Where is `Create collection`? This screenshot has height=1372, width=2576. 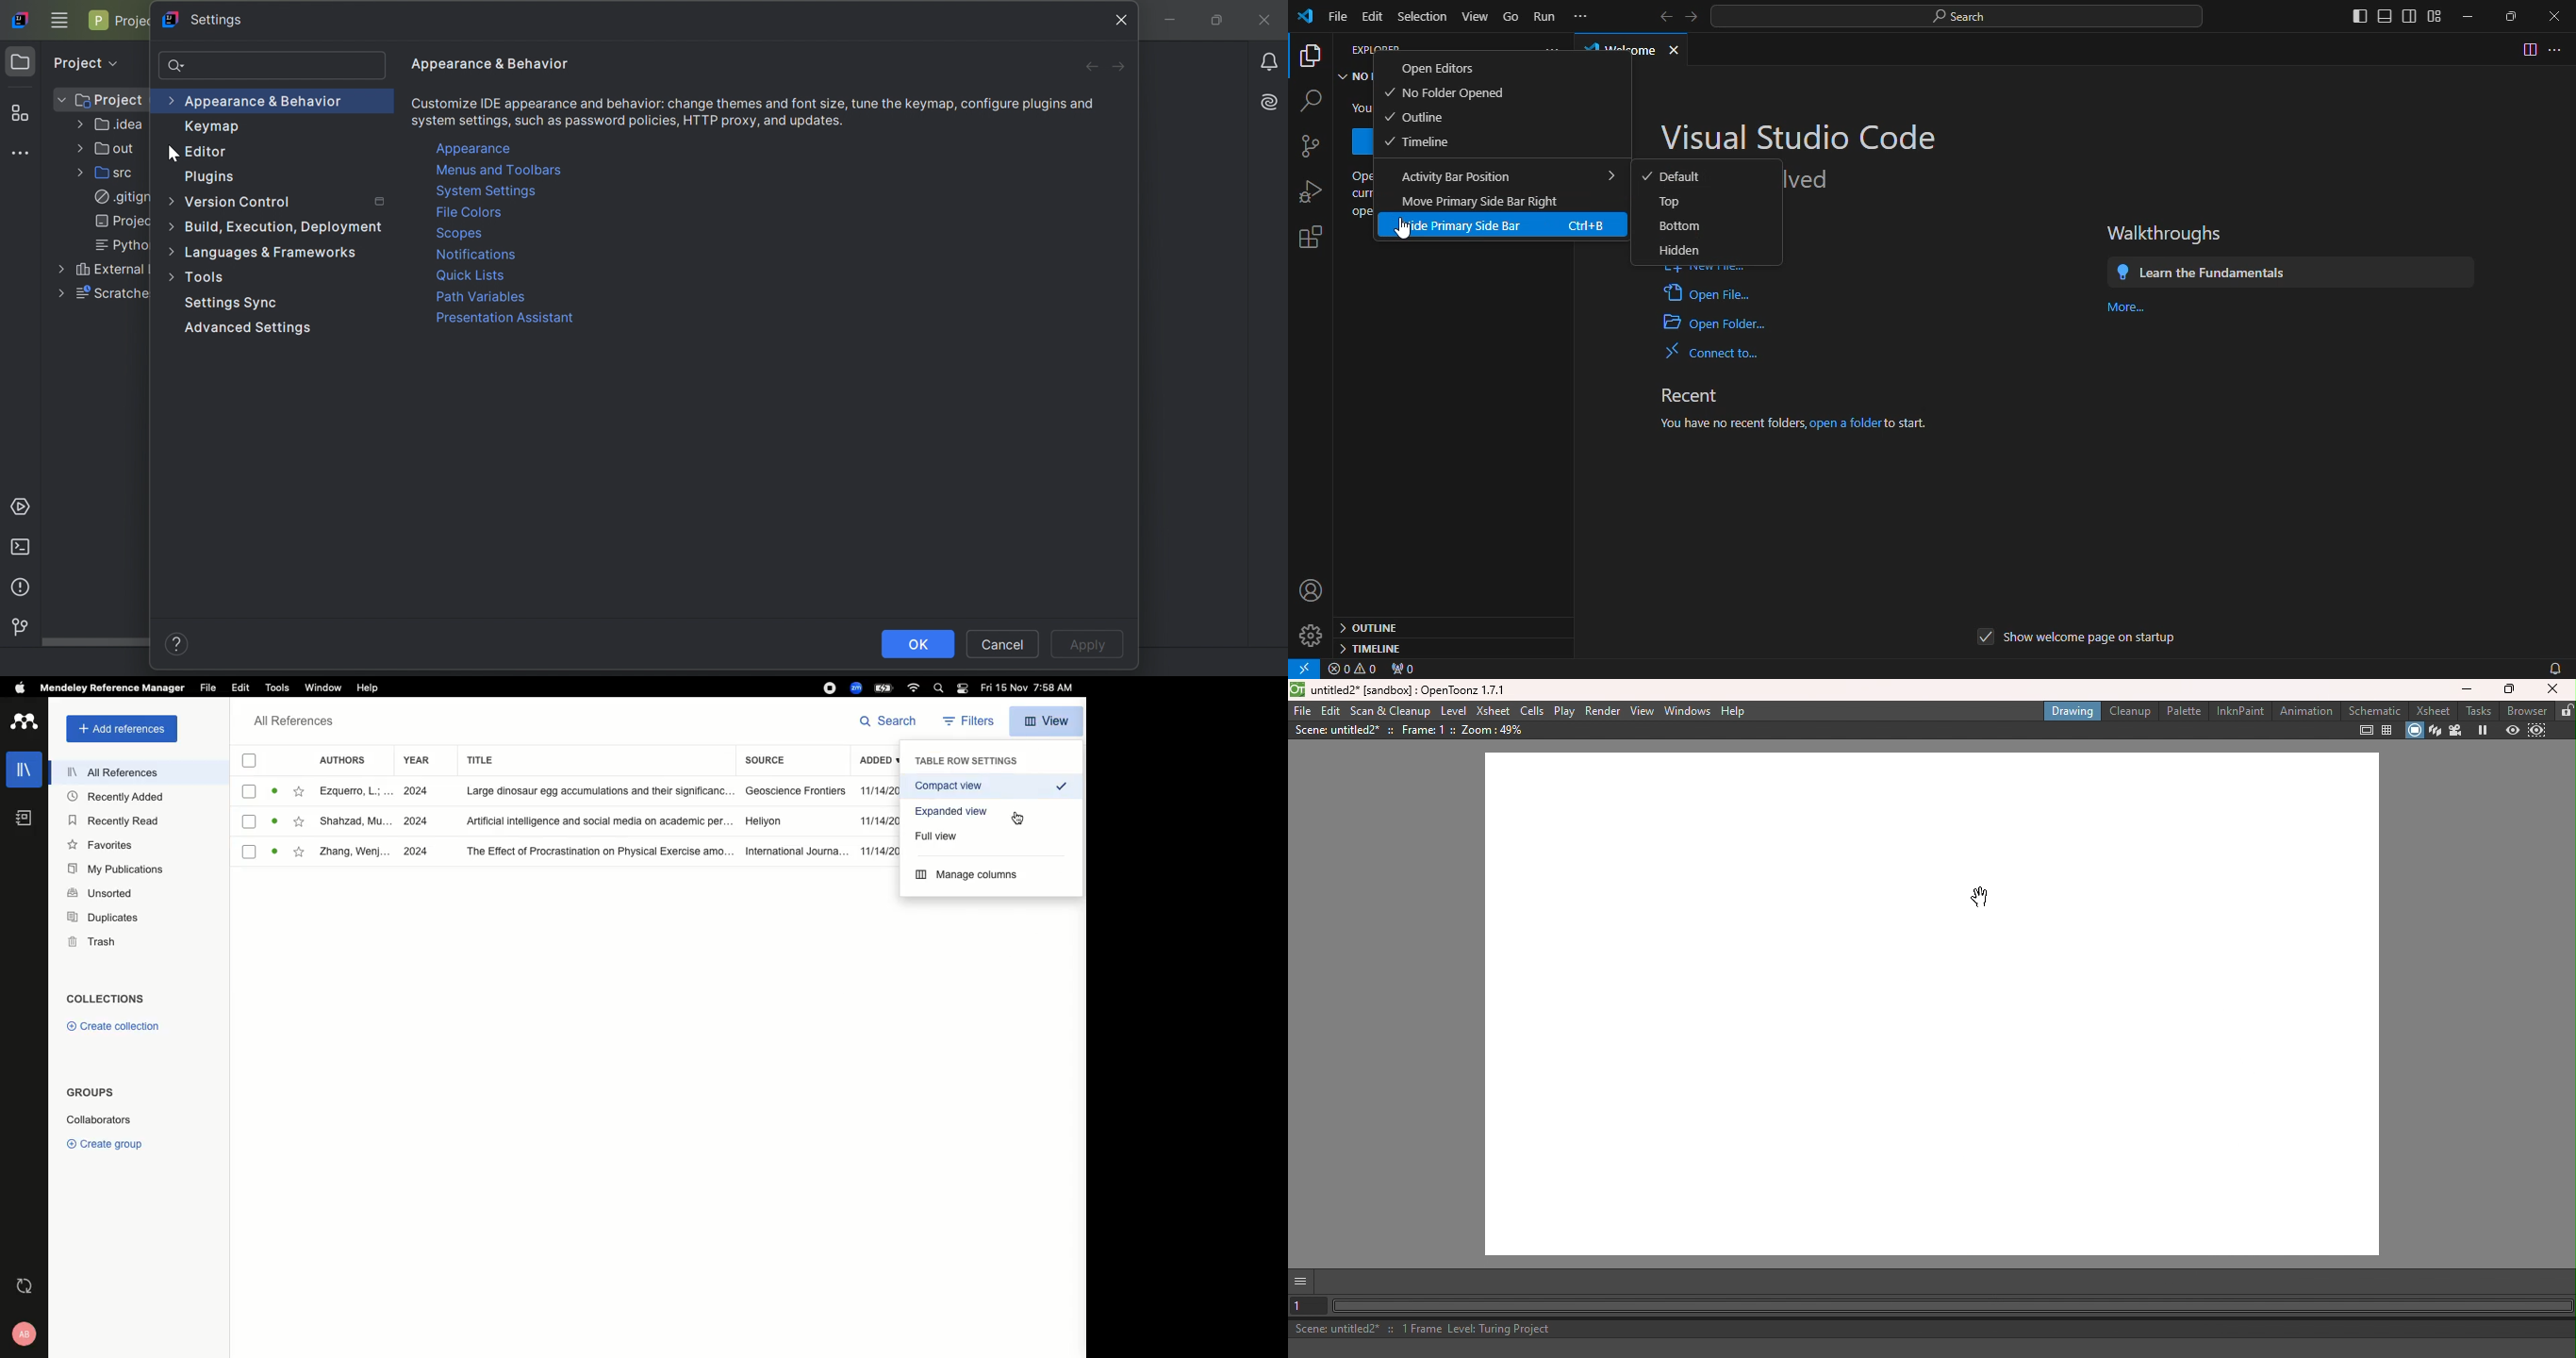 Create collection is located at coordinates (109, 1026).